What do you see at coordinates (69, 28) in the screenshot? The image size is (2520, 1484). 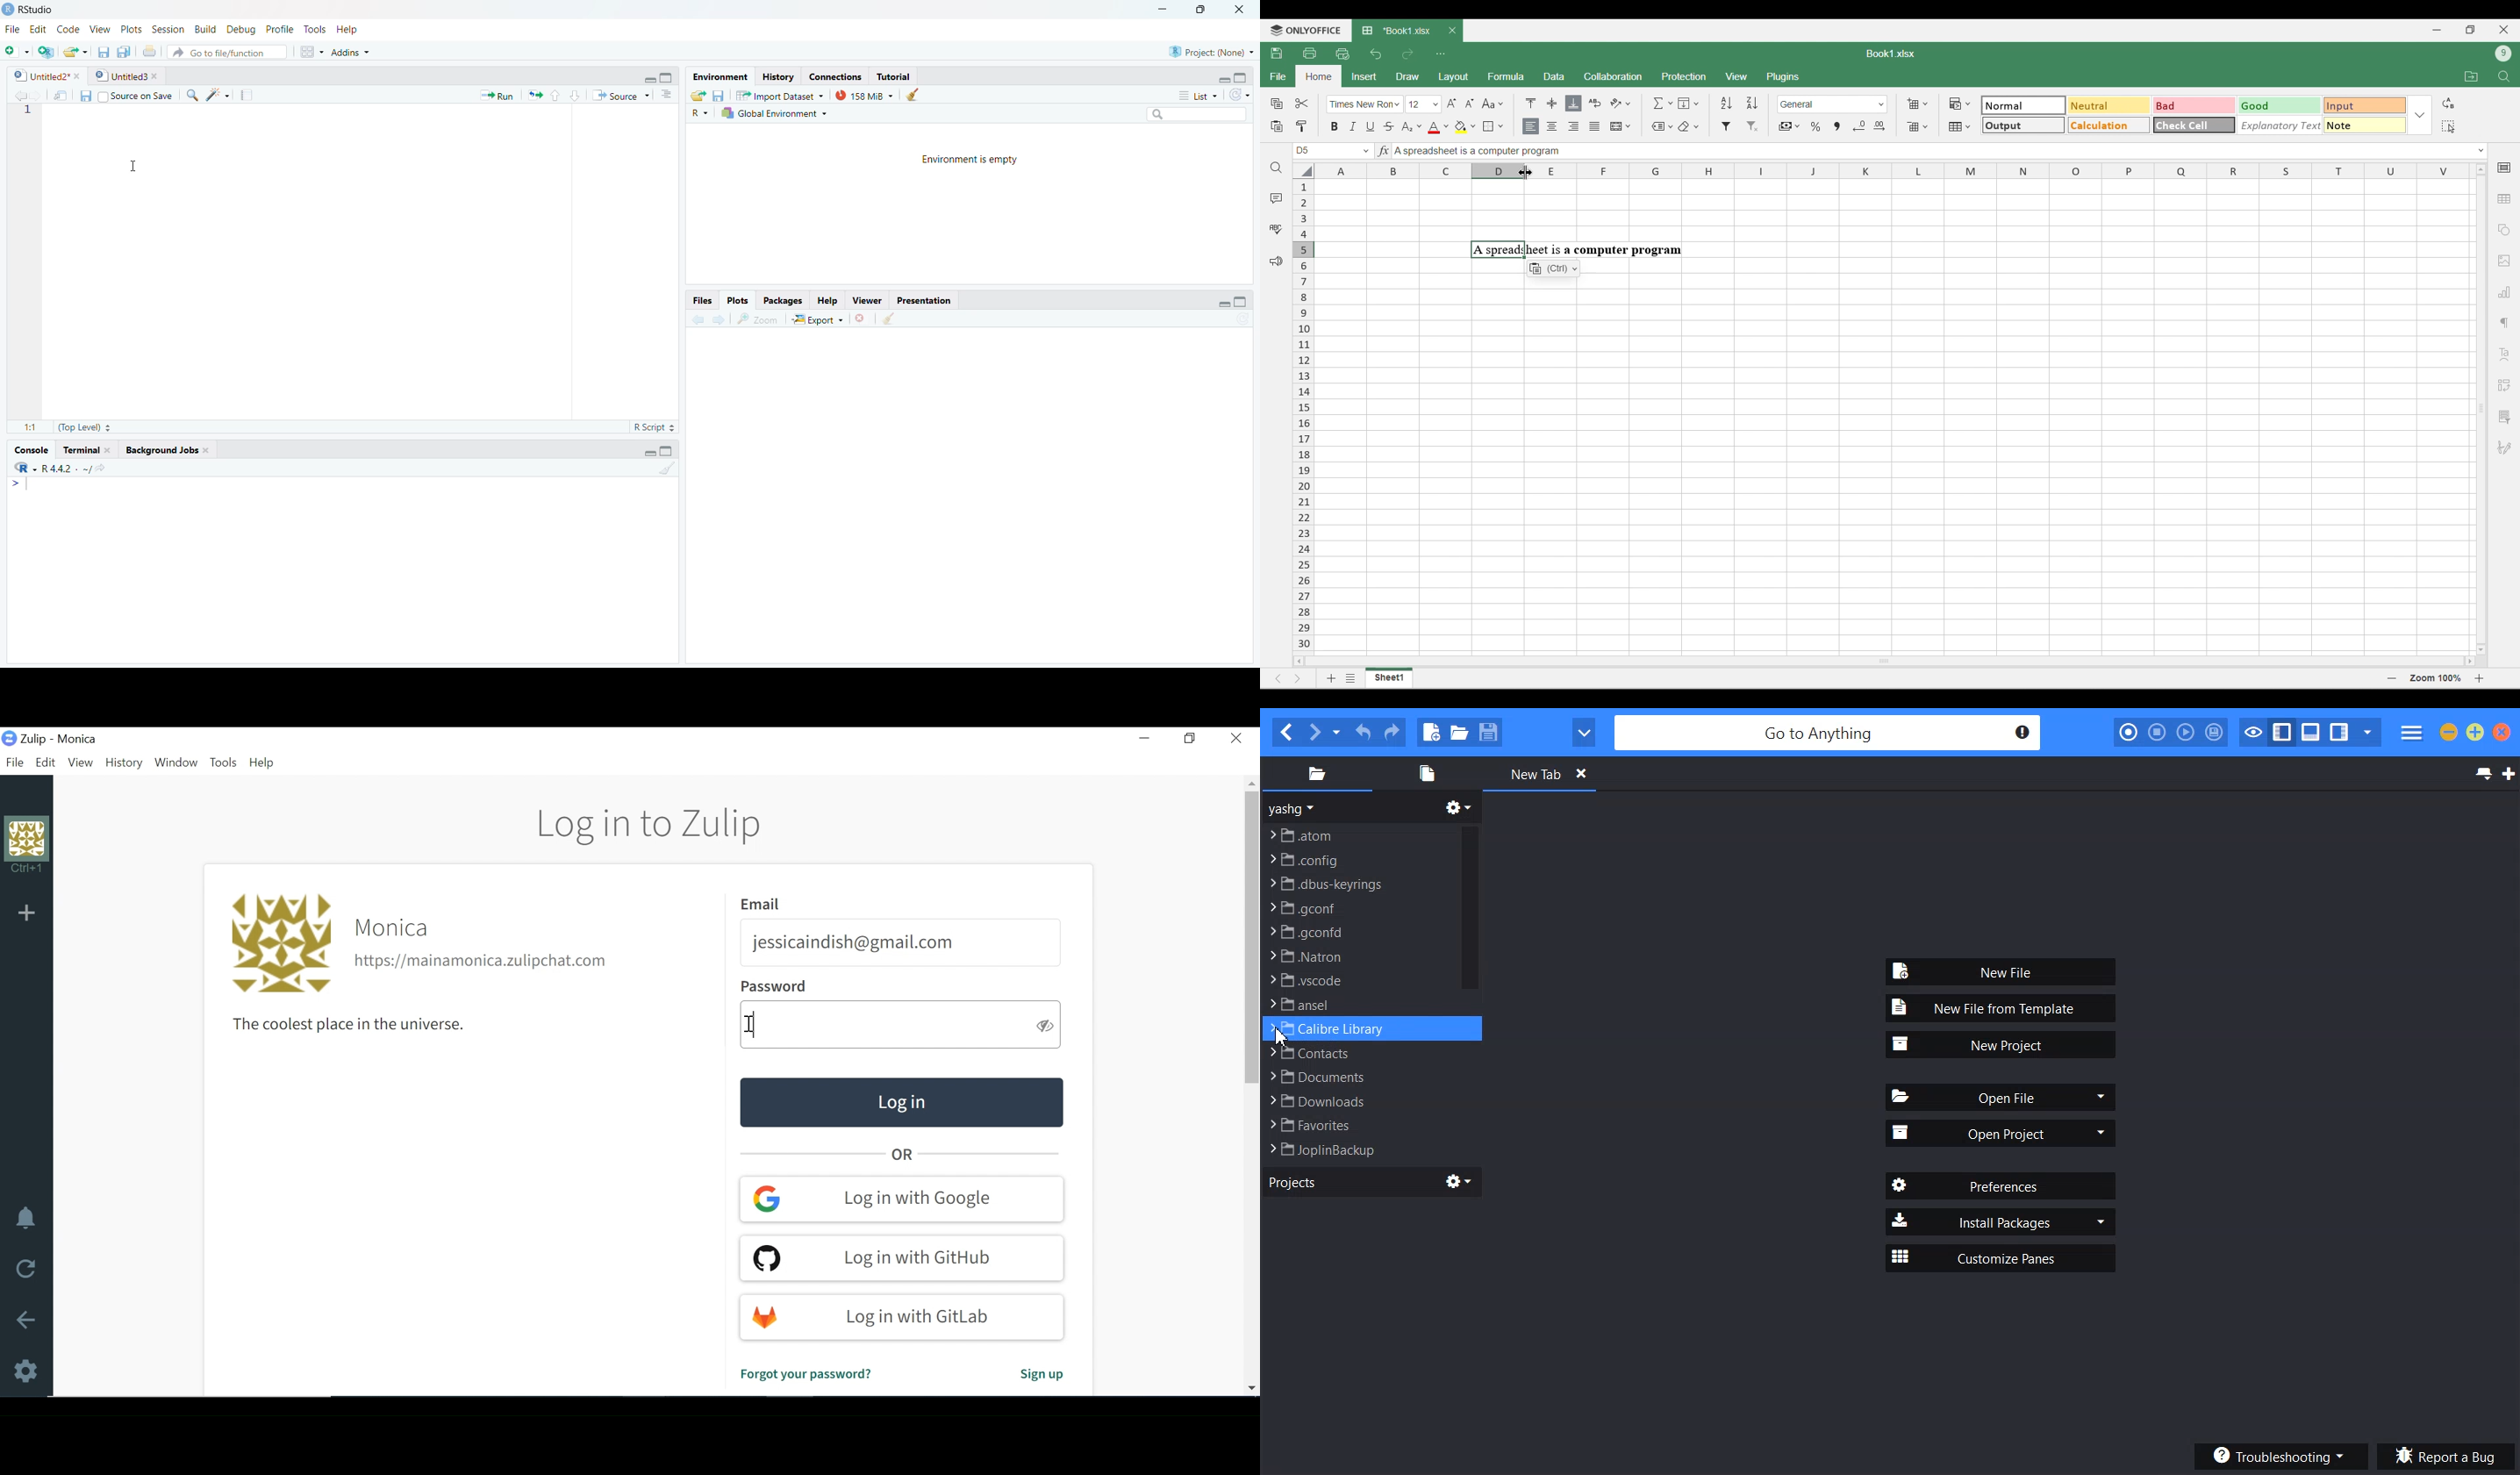 I see `Code` at bounding box center [69, 28].